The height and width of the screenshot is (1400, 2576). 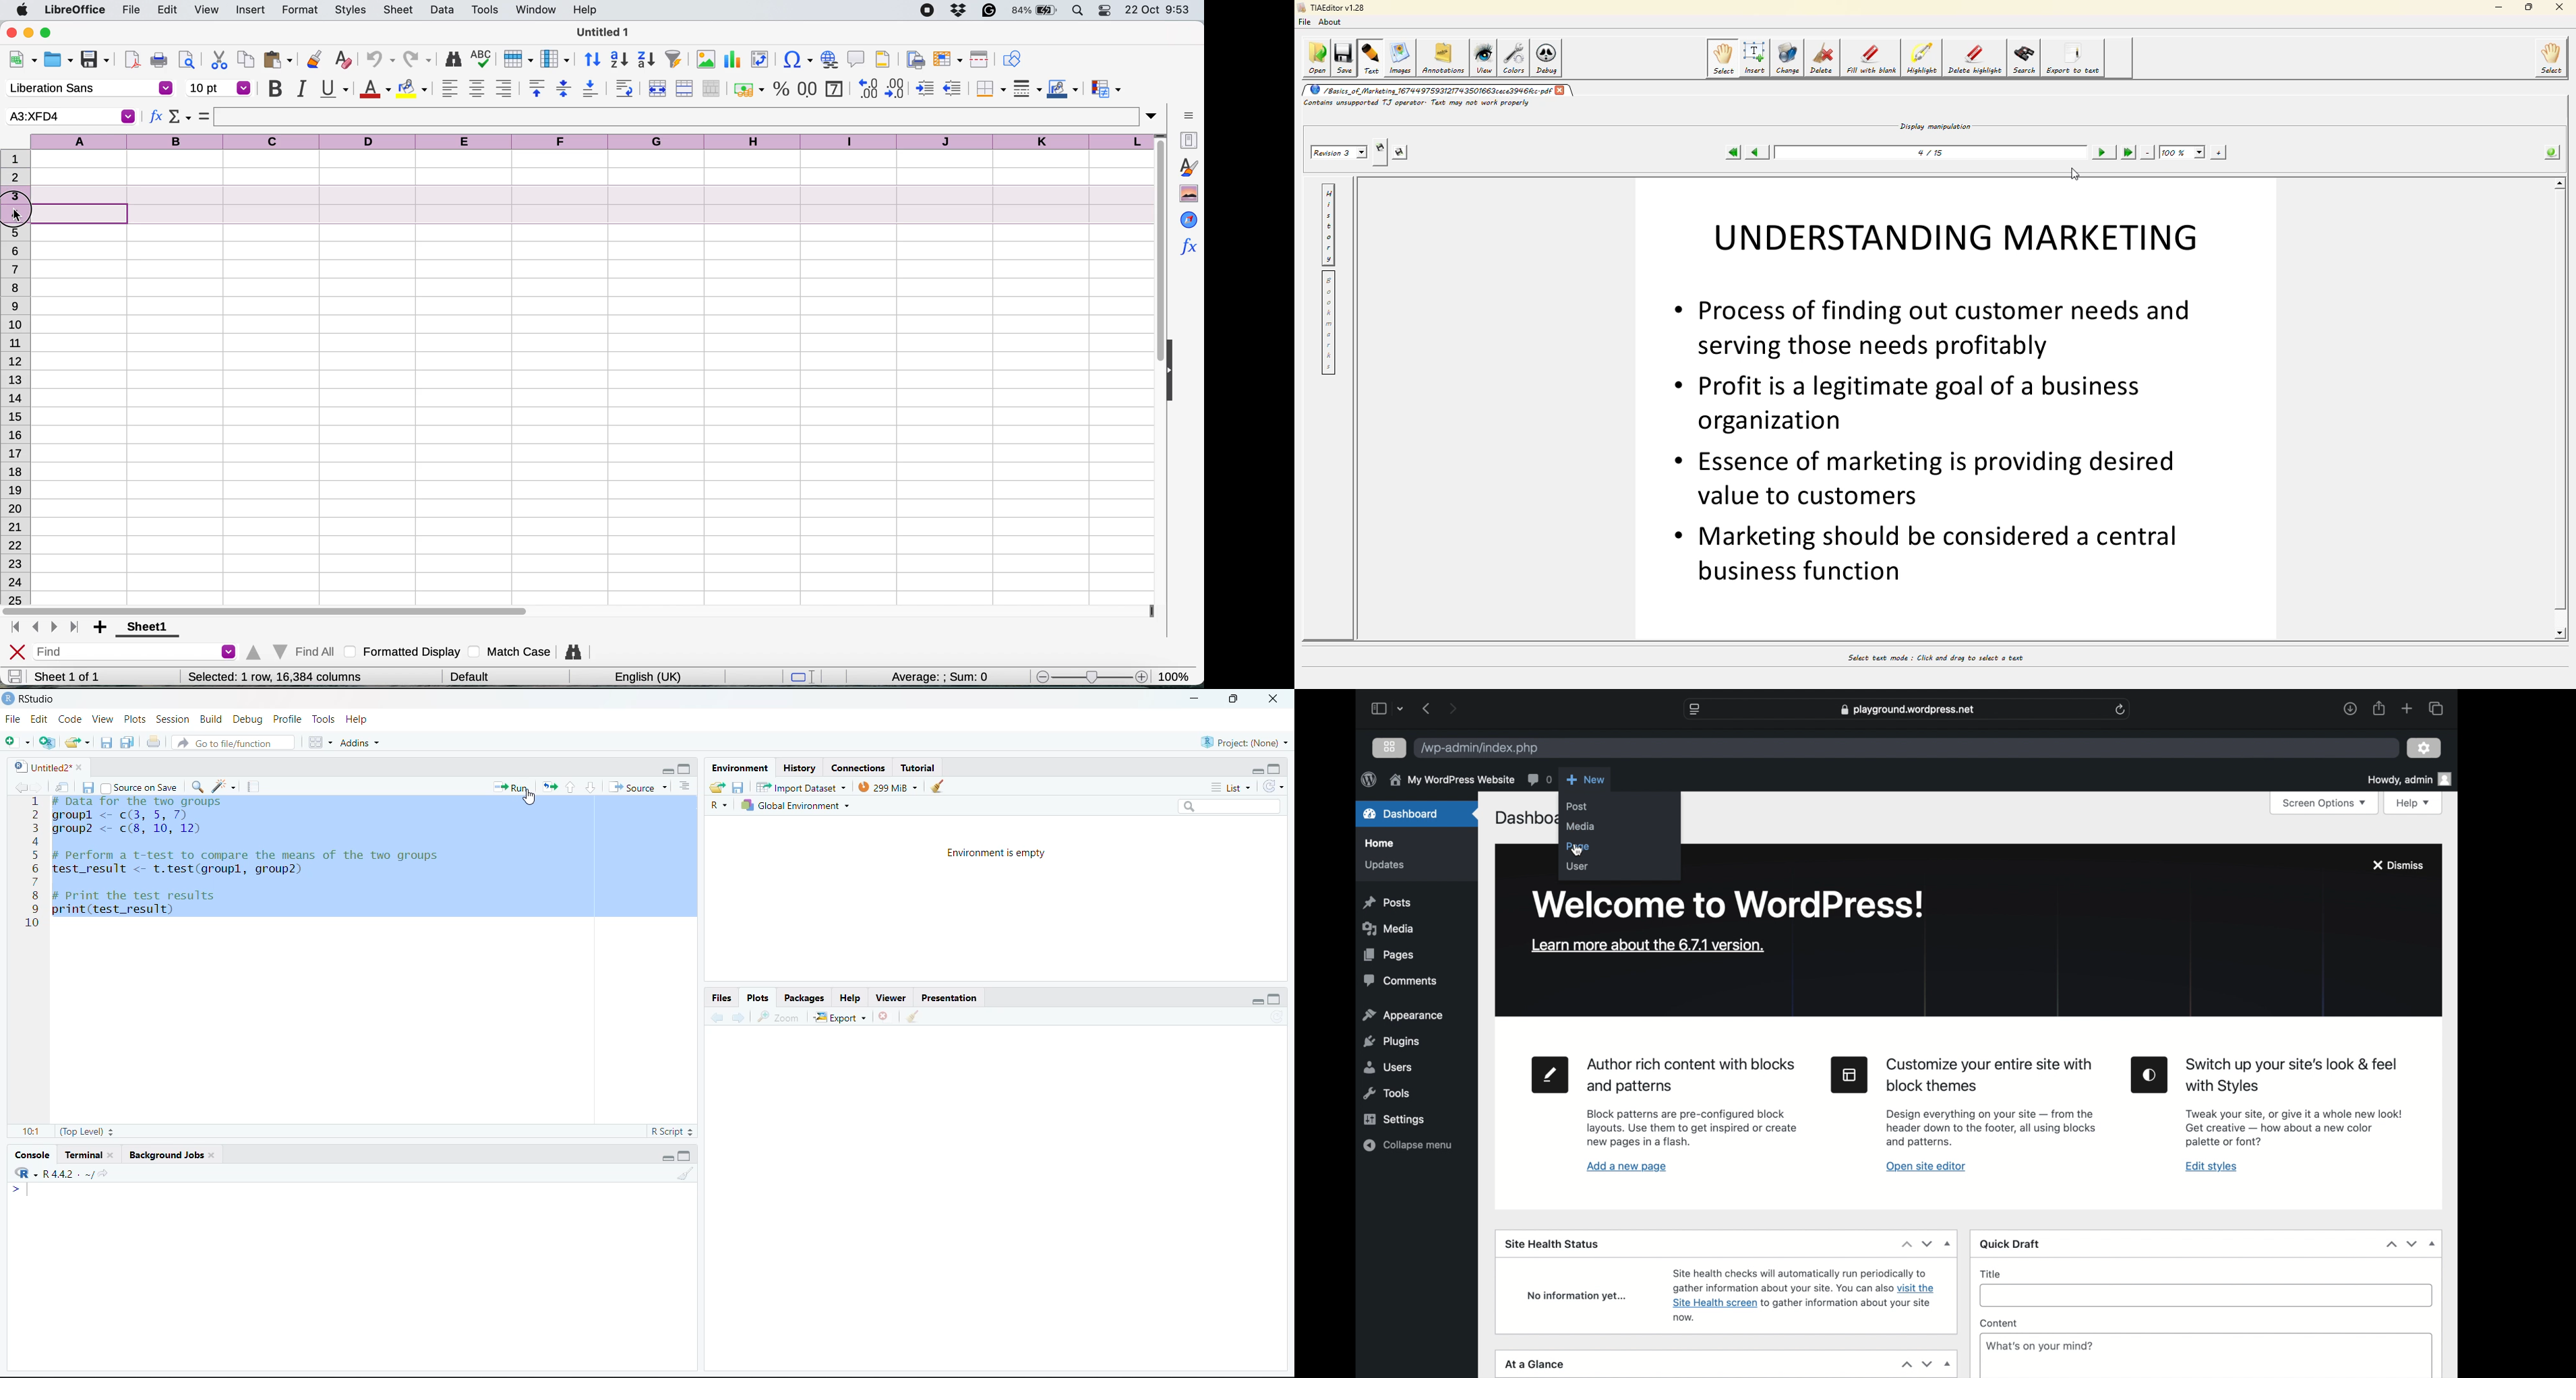 I want to click on open site editor, so click(x=1927, y=1167).